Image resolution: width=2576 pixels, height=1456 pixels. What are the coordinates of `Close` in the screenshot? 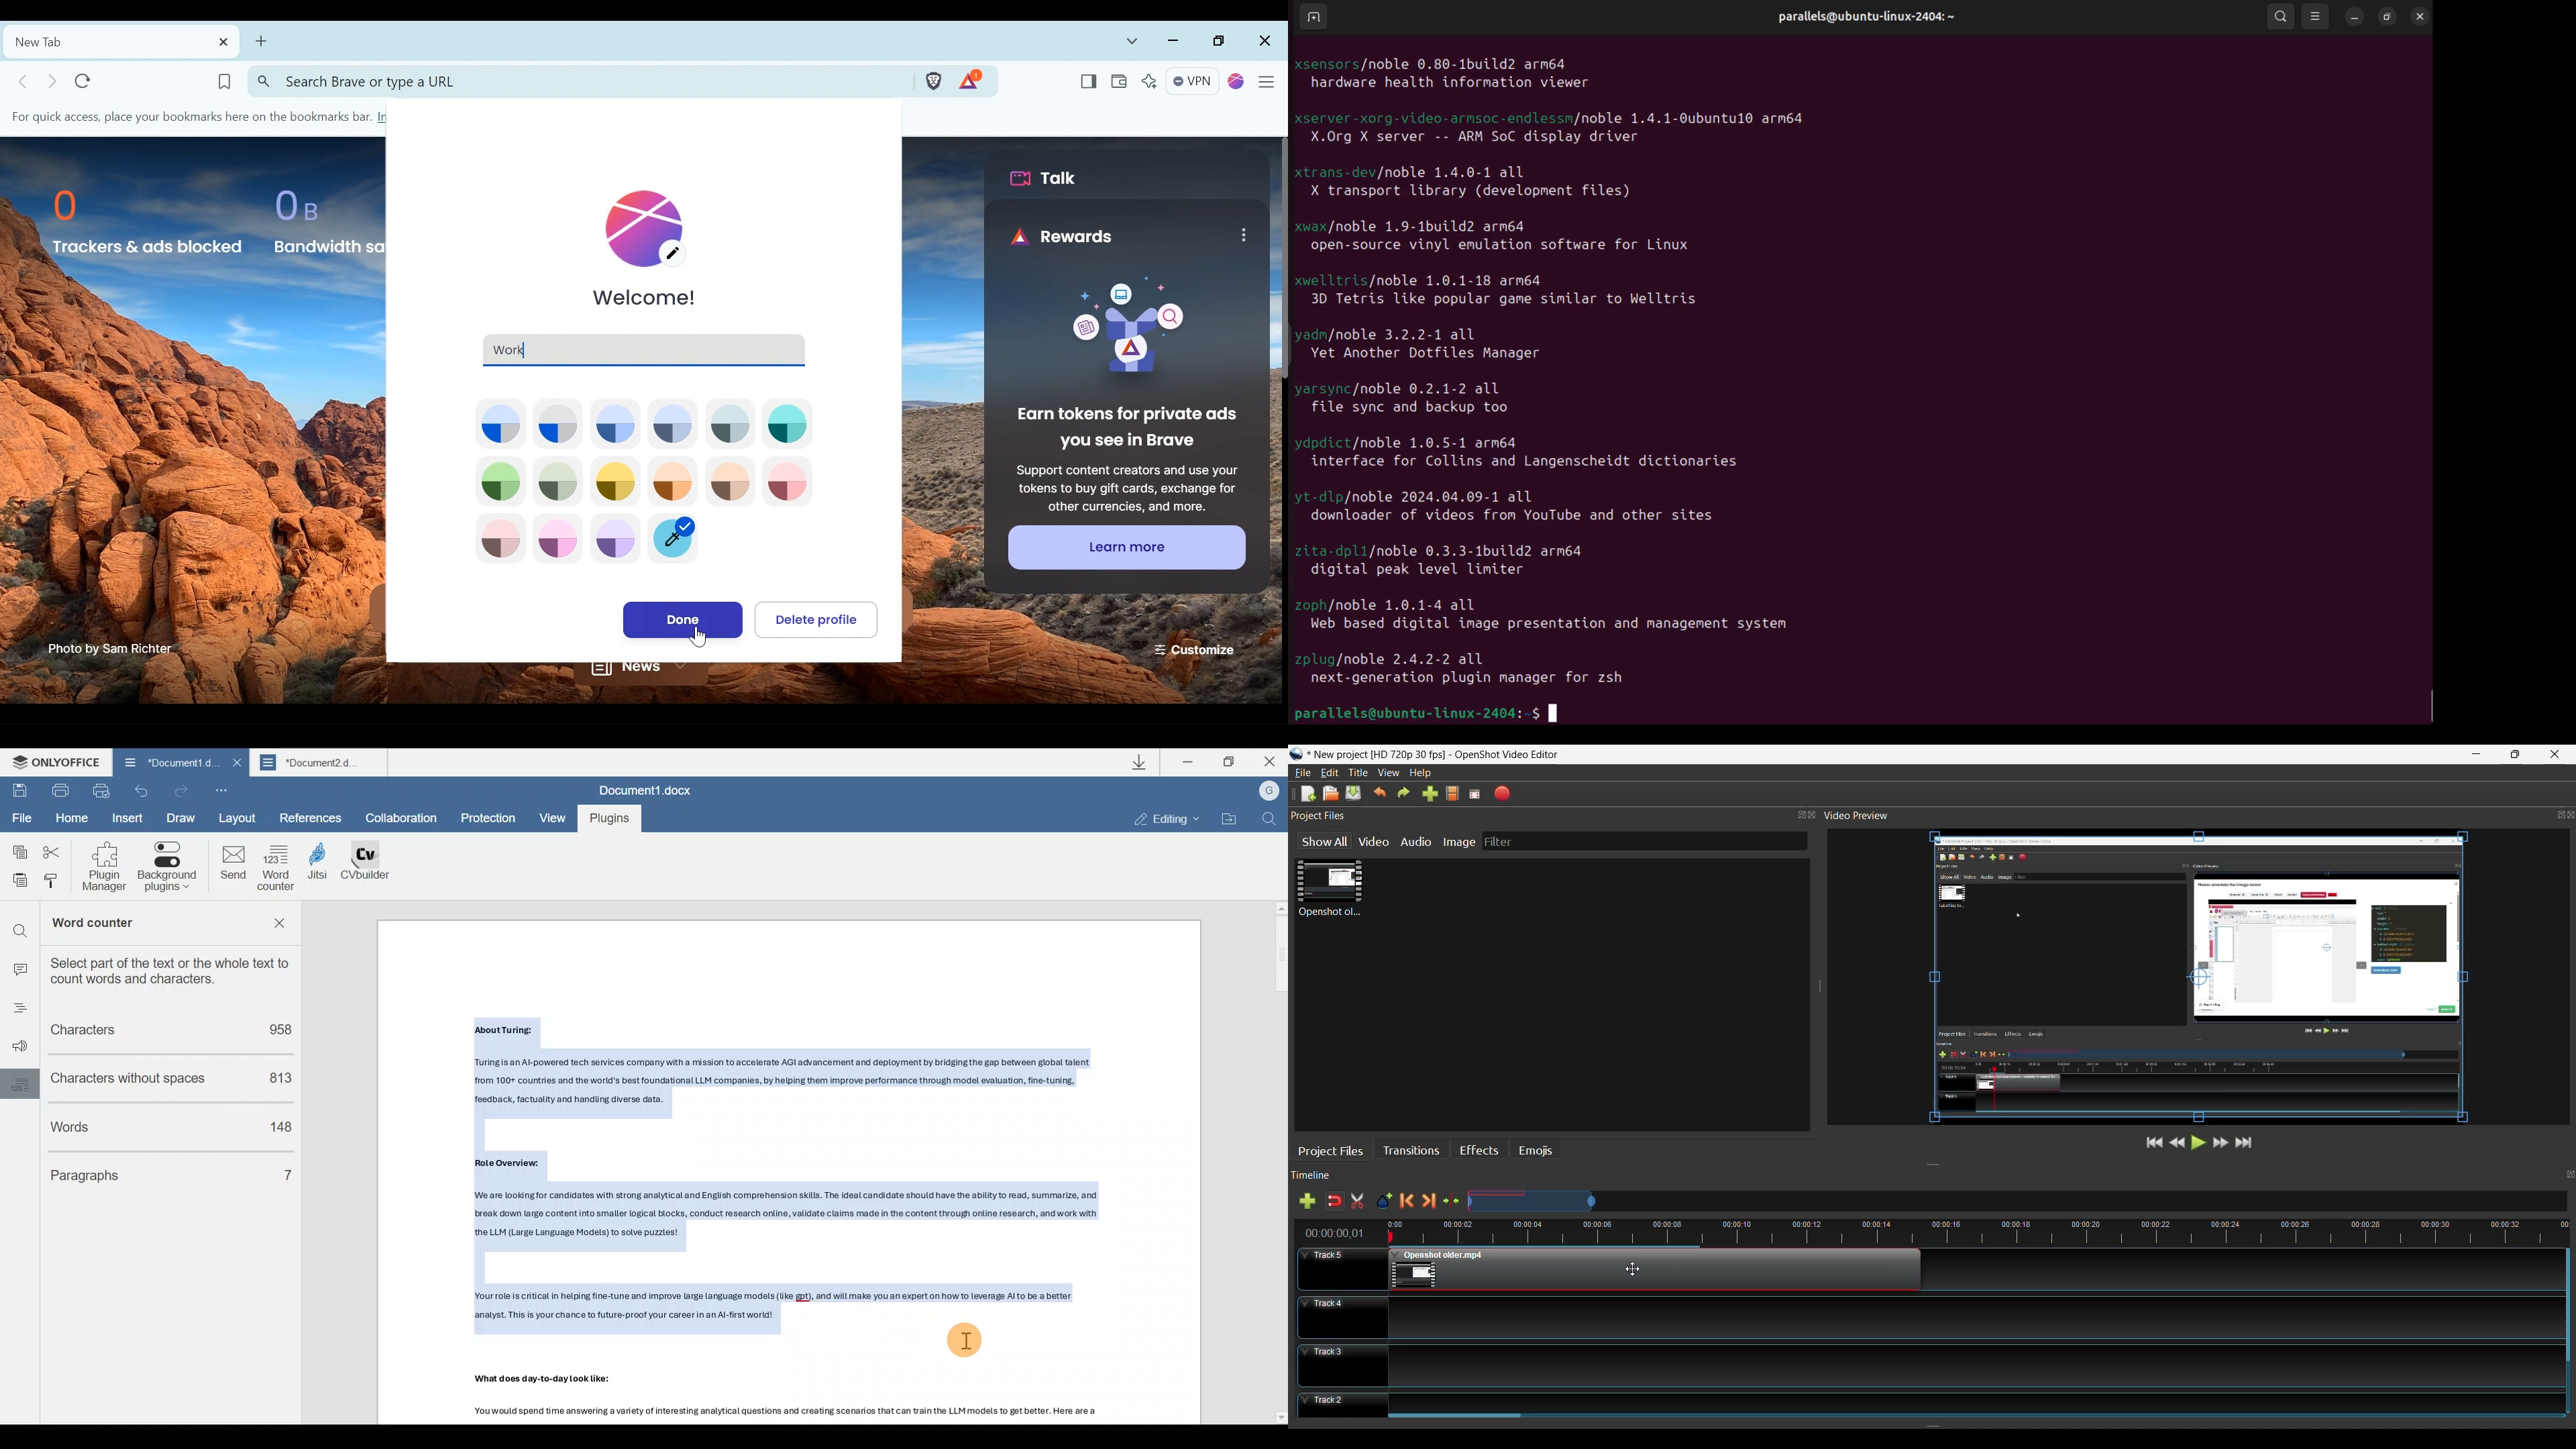 It's located at (2555, 754).